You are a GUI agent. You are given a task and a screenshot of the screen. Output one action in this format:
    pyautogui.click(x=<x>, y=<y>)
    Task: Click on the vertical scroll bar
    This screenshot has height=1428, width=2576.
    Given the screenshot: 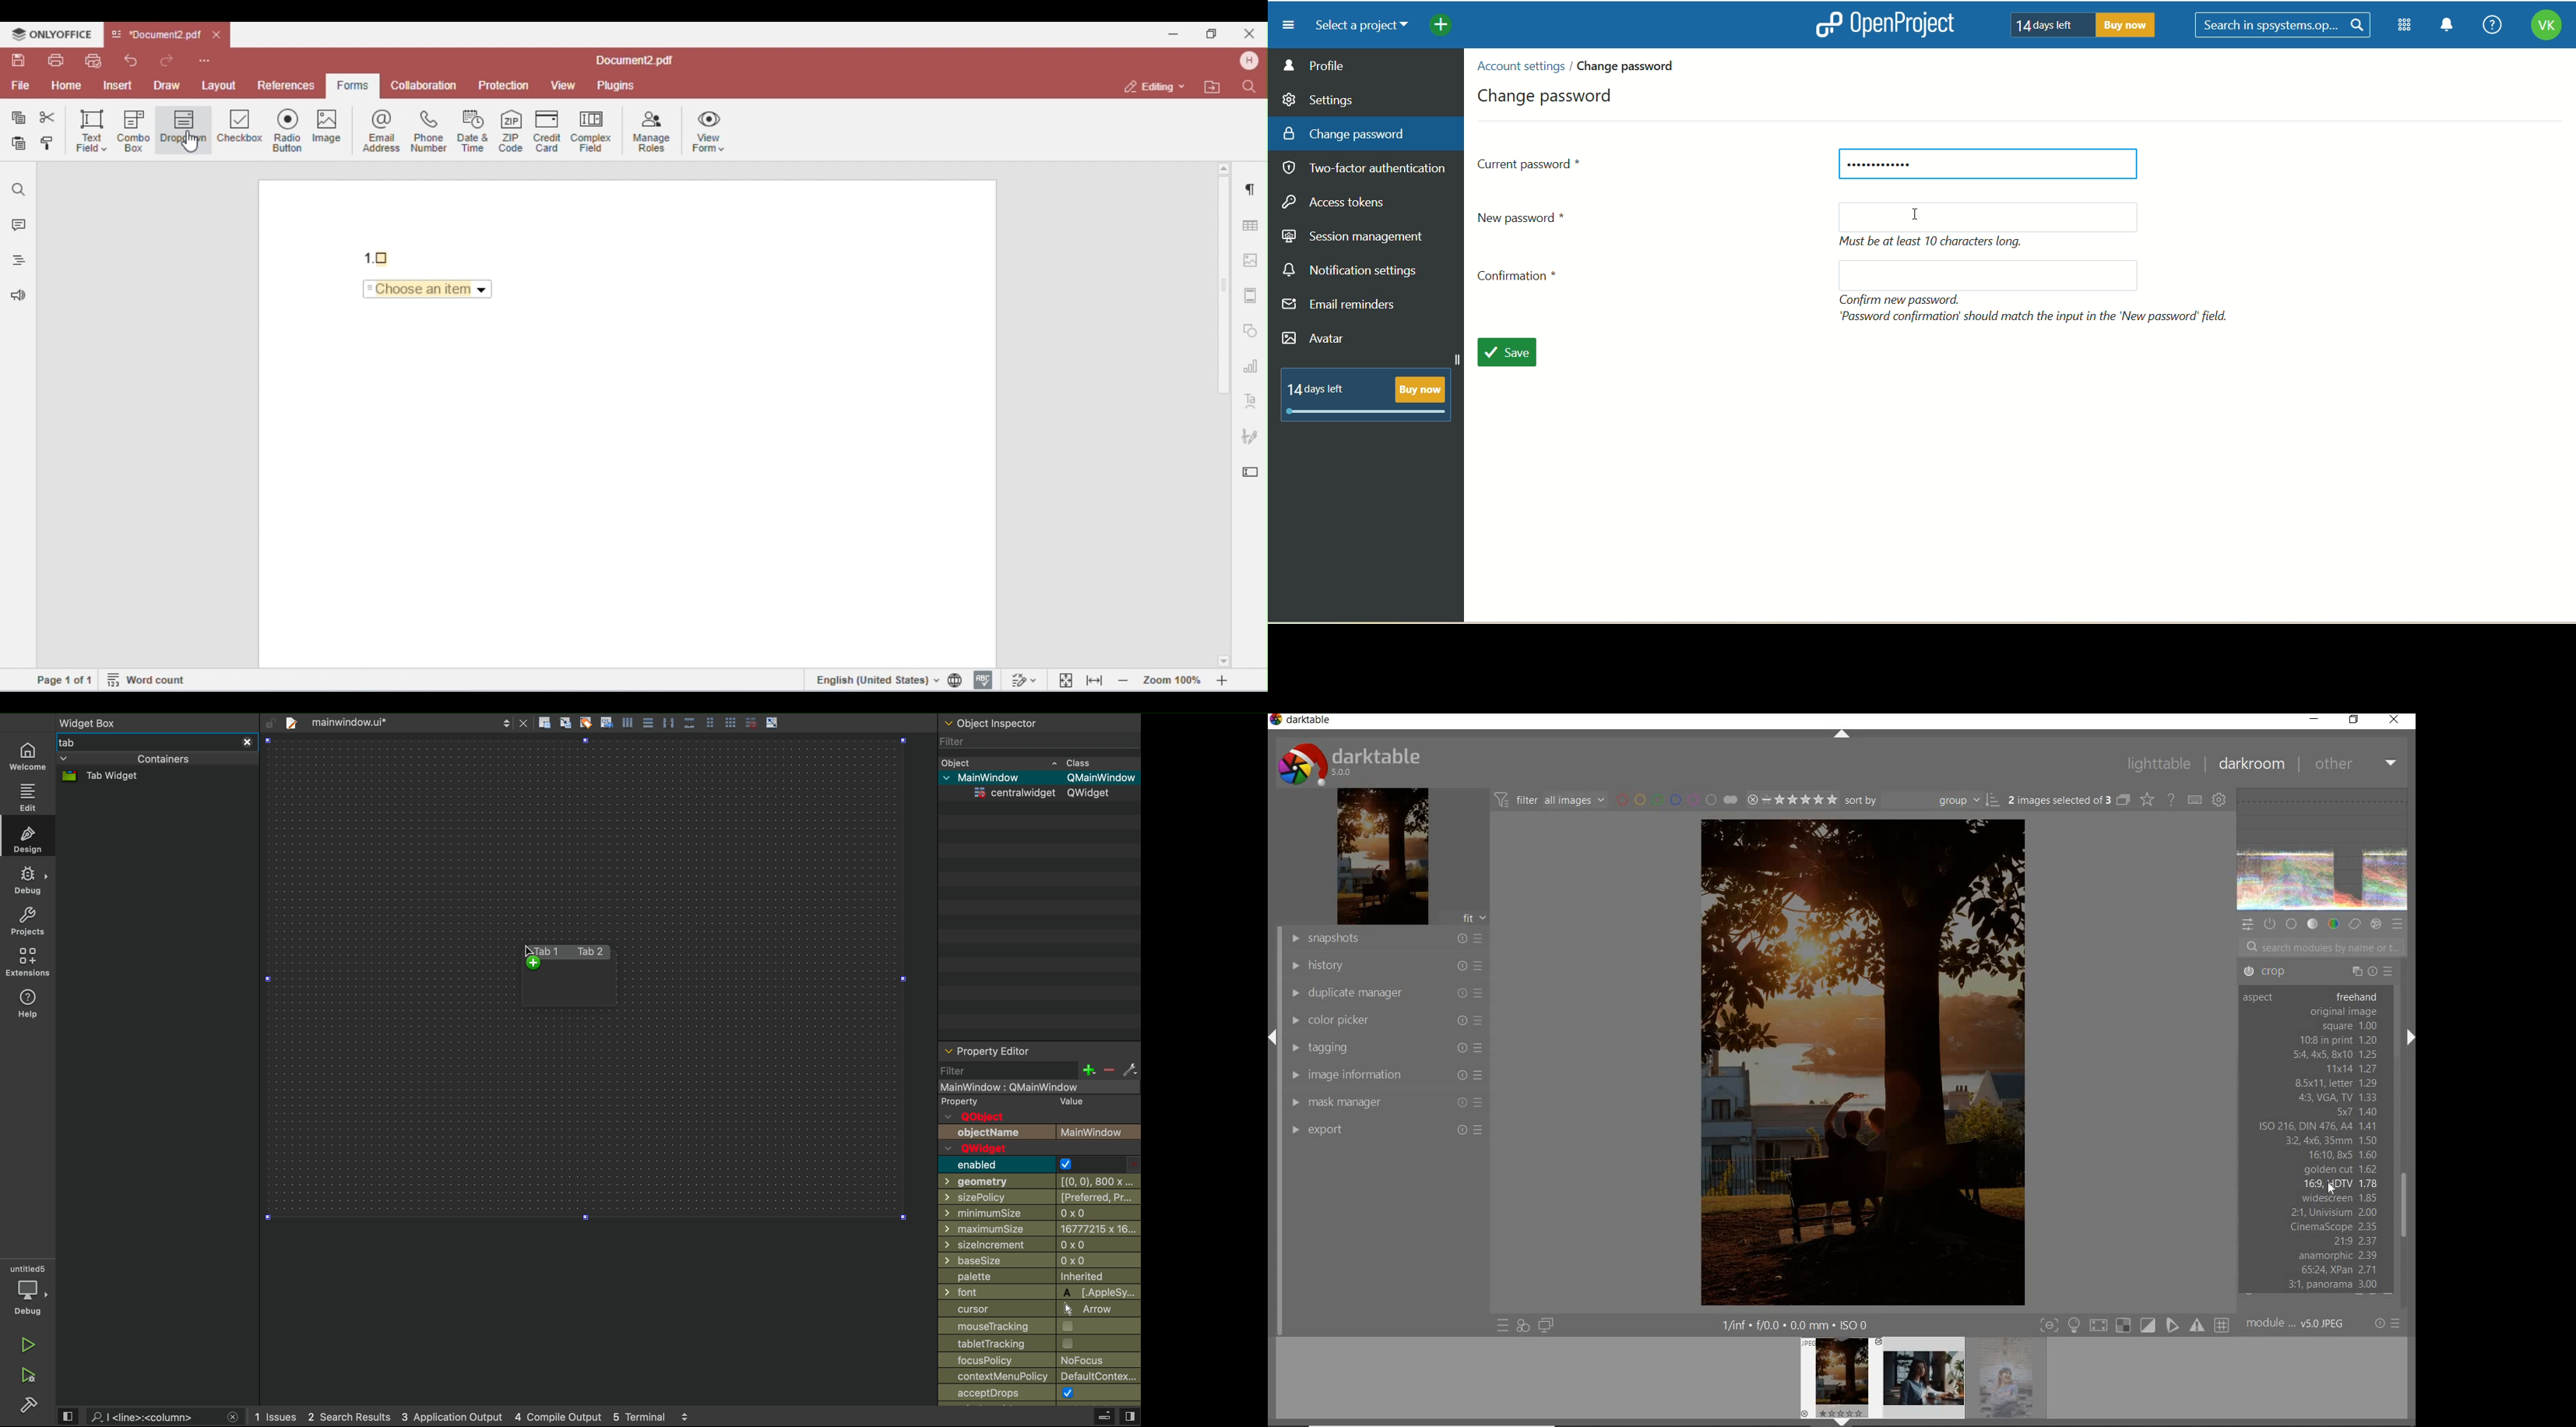 What is the action you would take?
    pyautogui.click(x=1275, y=1193)
    